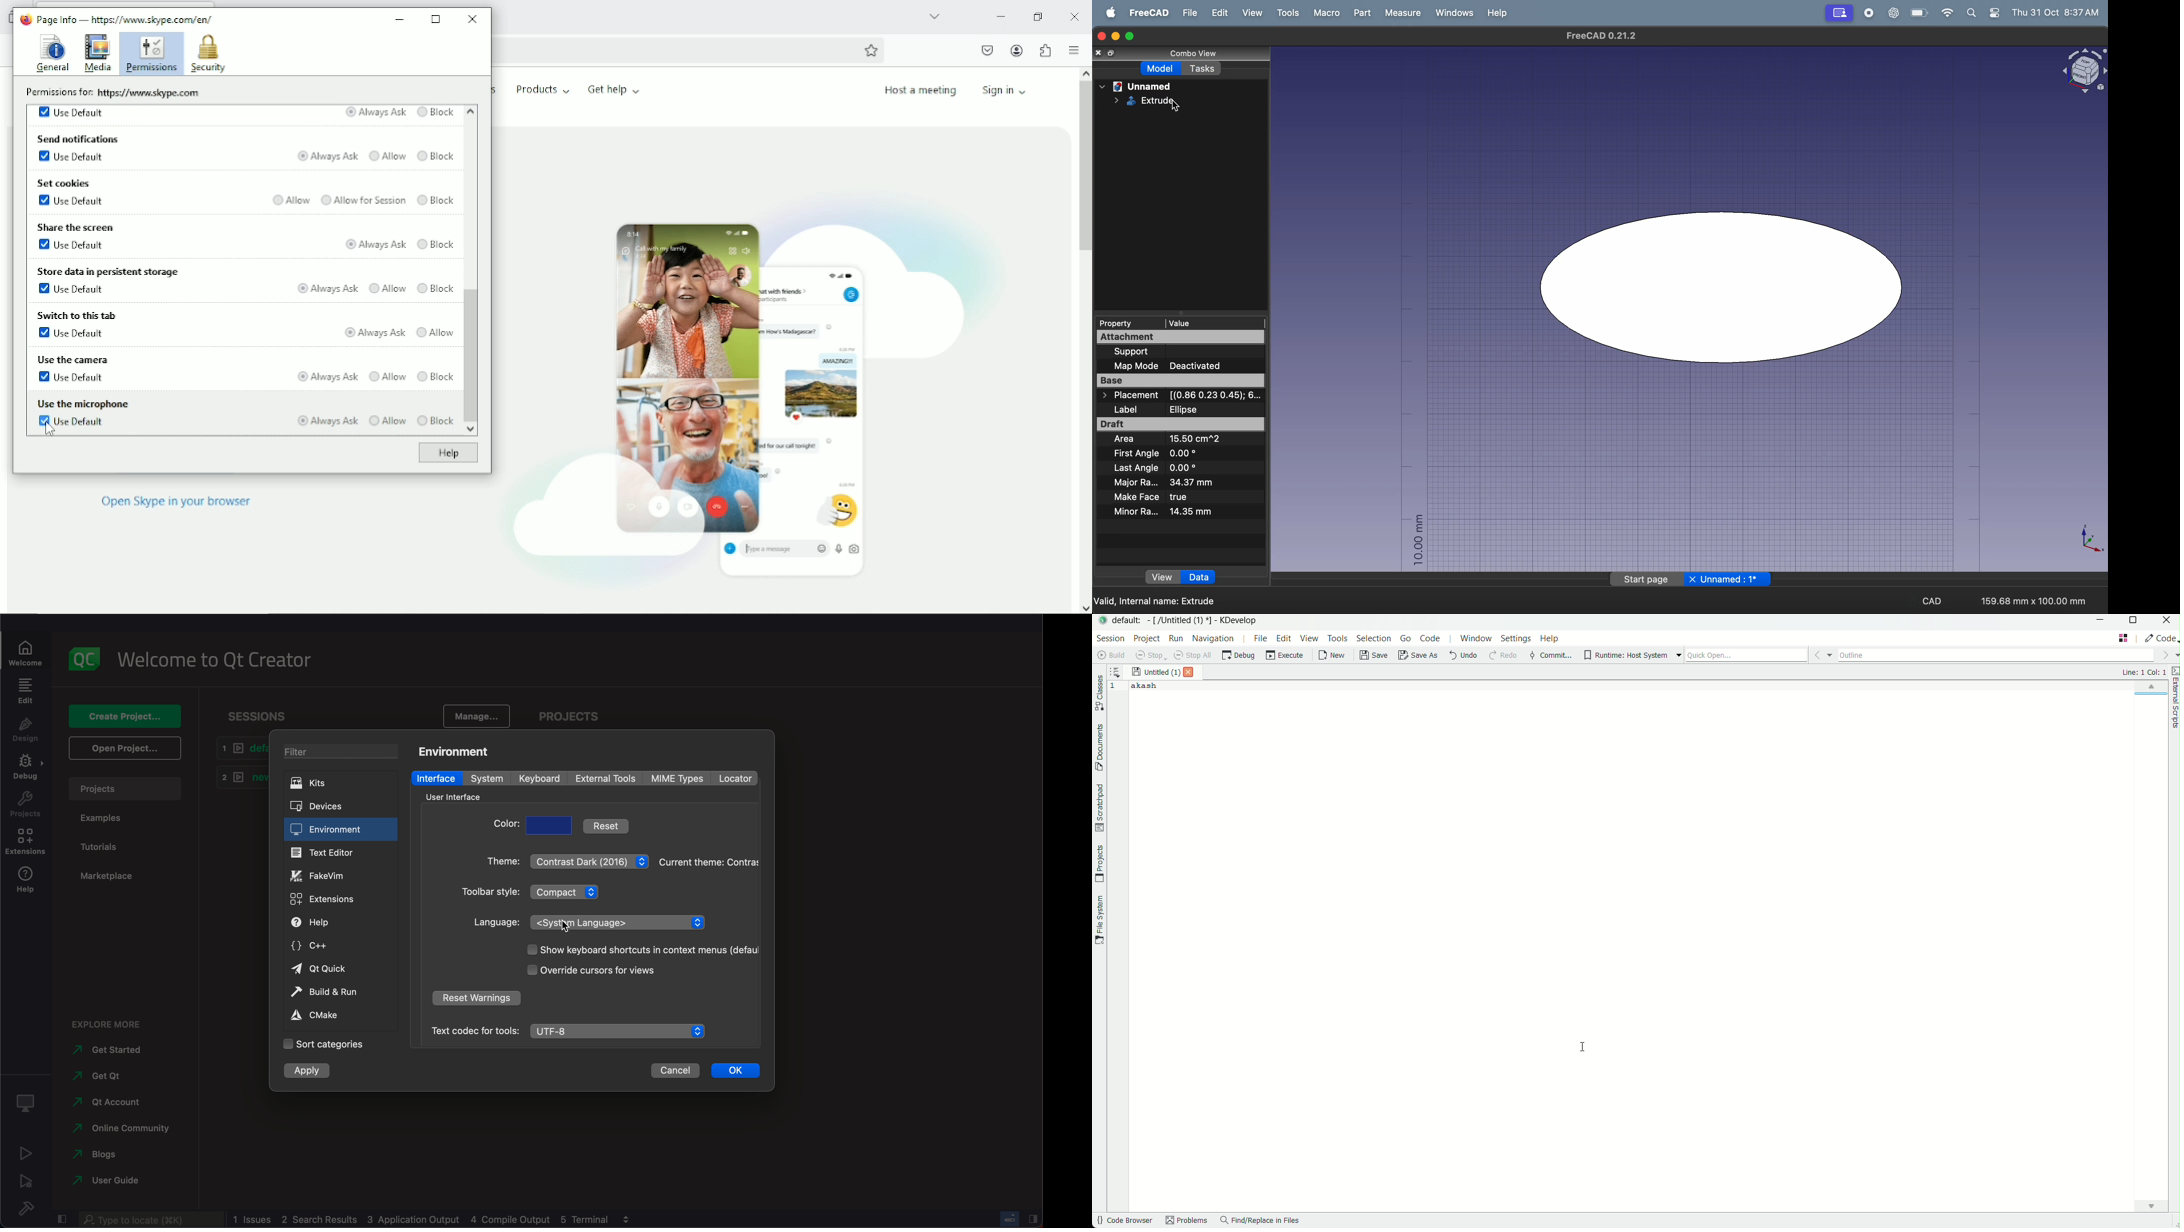  What do you see at coordinates (363, 200) in the screenshot?
I see `Allow for session` at bounding box center [363, 200].